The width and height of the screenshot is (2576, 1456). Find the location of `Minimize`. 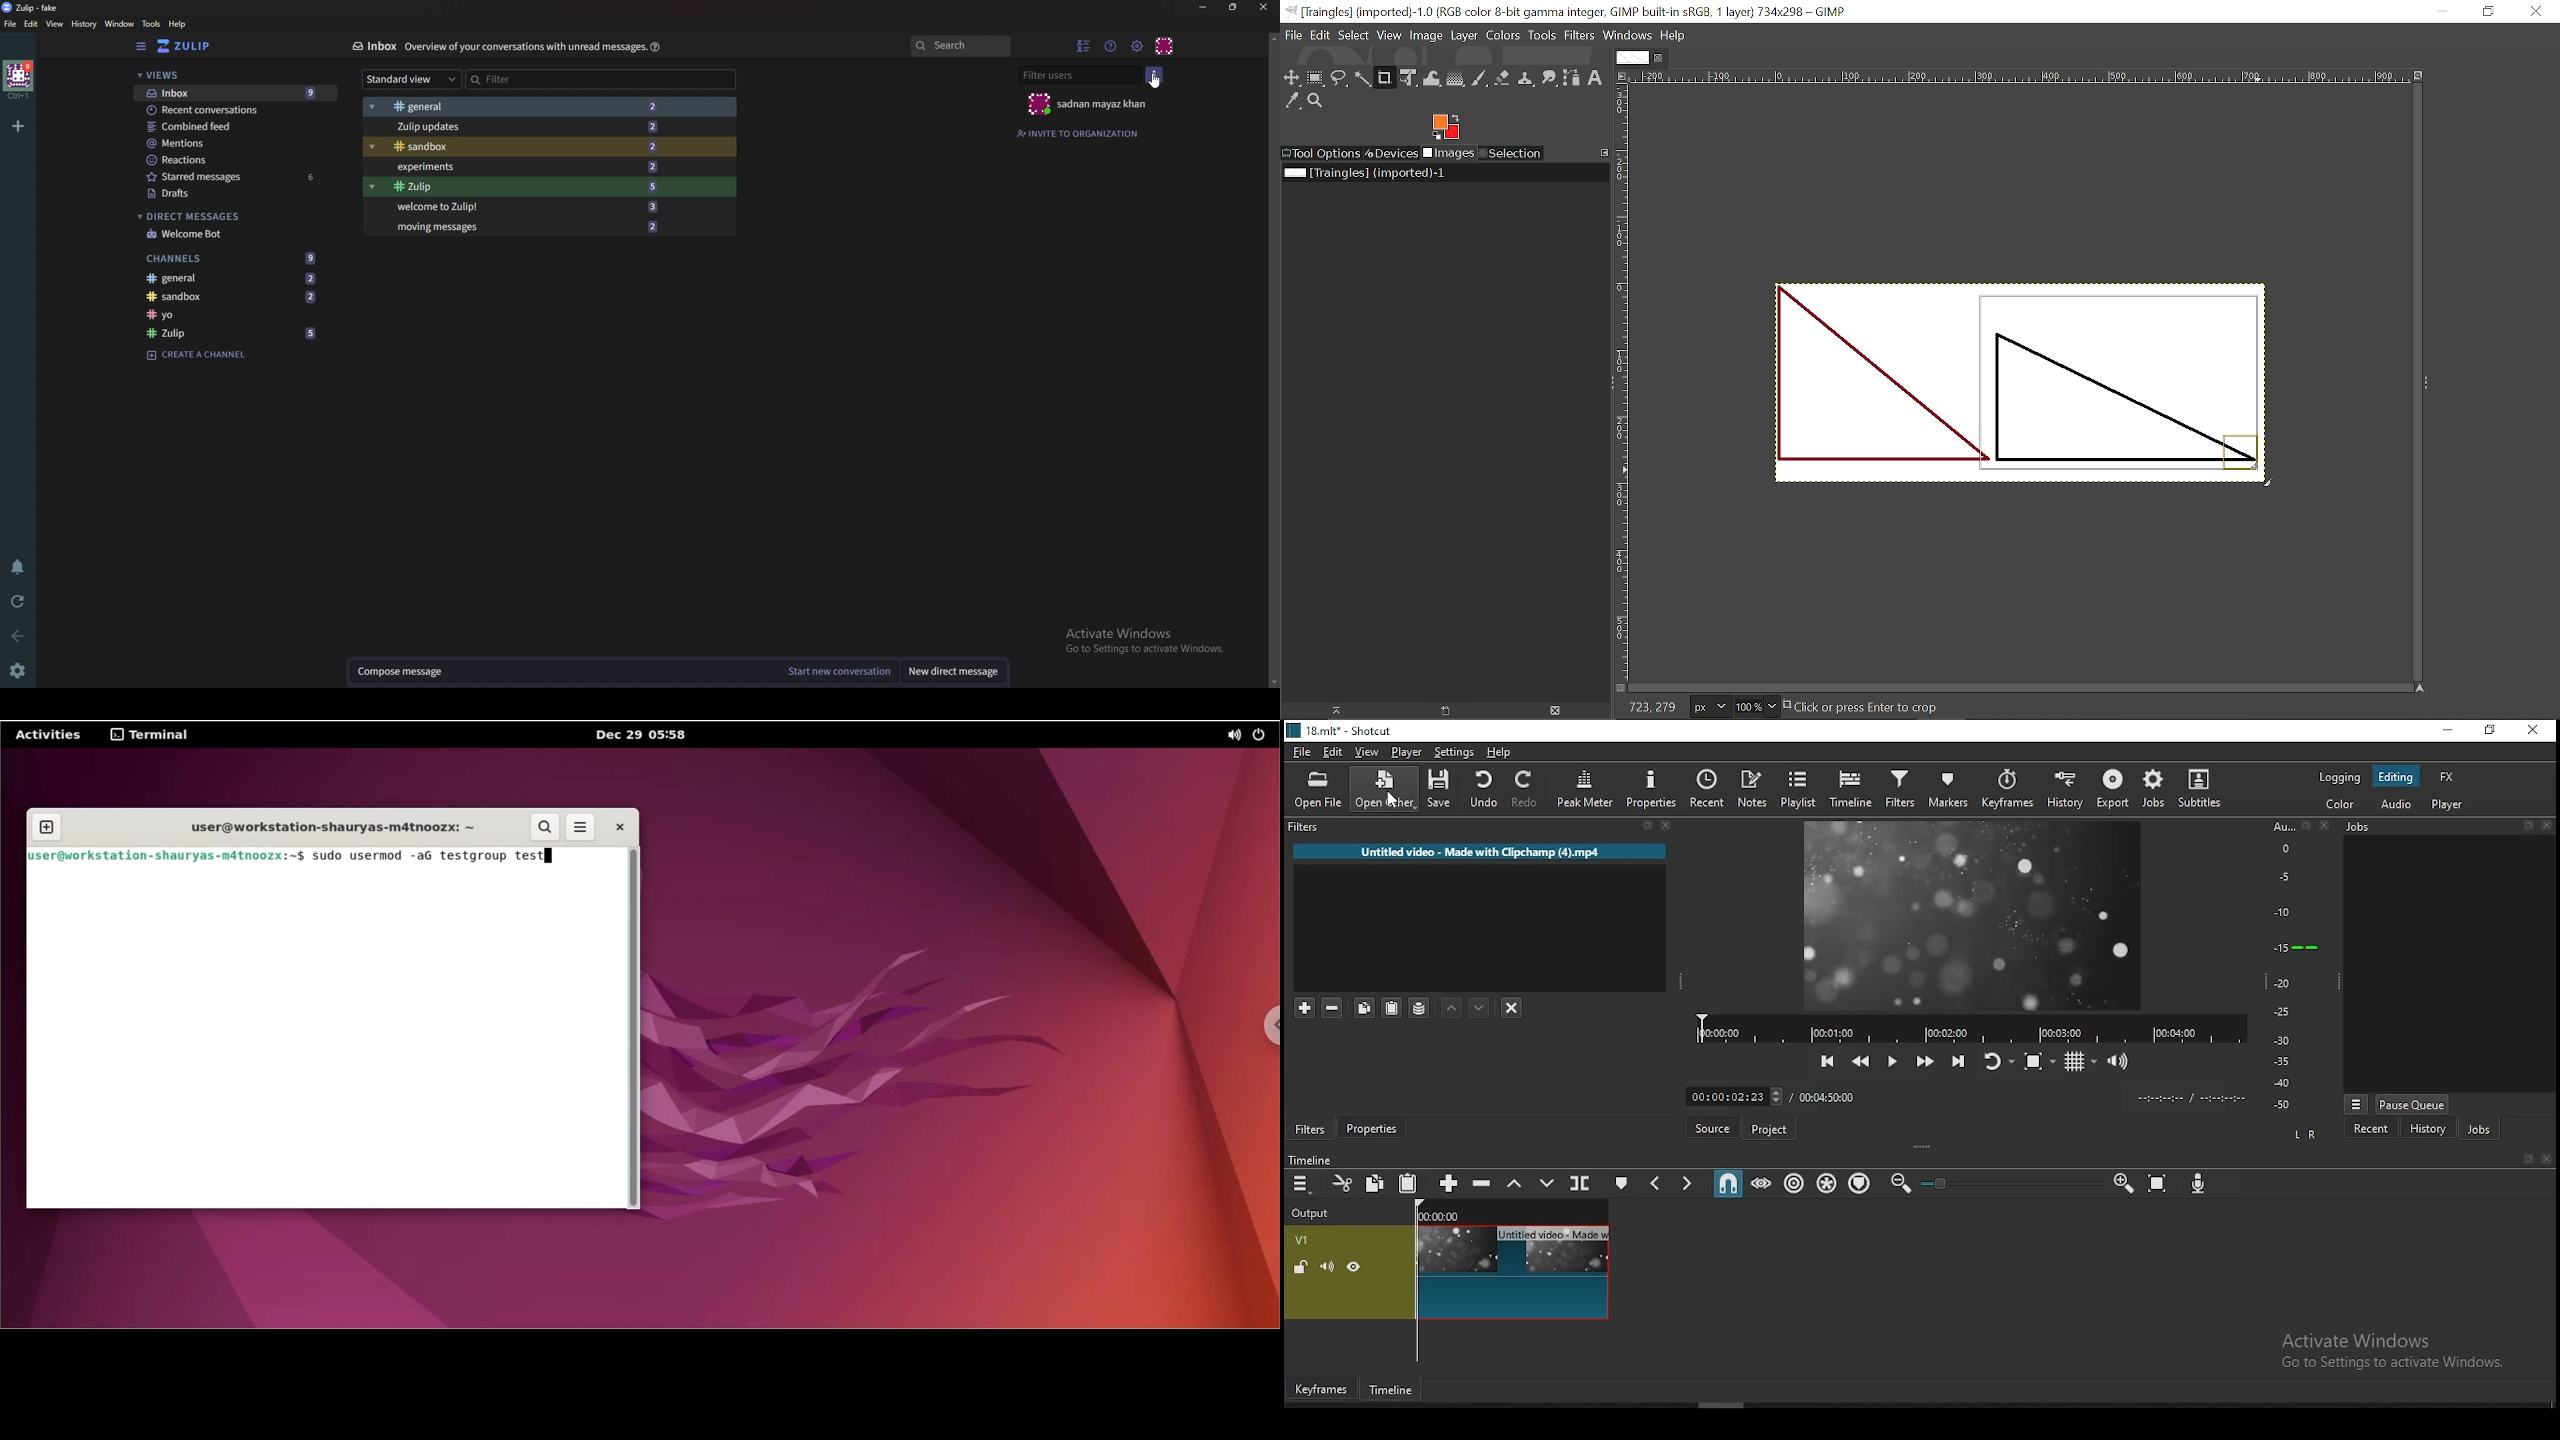

Minimize is located at coordinates (2450, 11).